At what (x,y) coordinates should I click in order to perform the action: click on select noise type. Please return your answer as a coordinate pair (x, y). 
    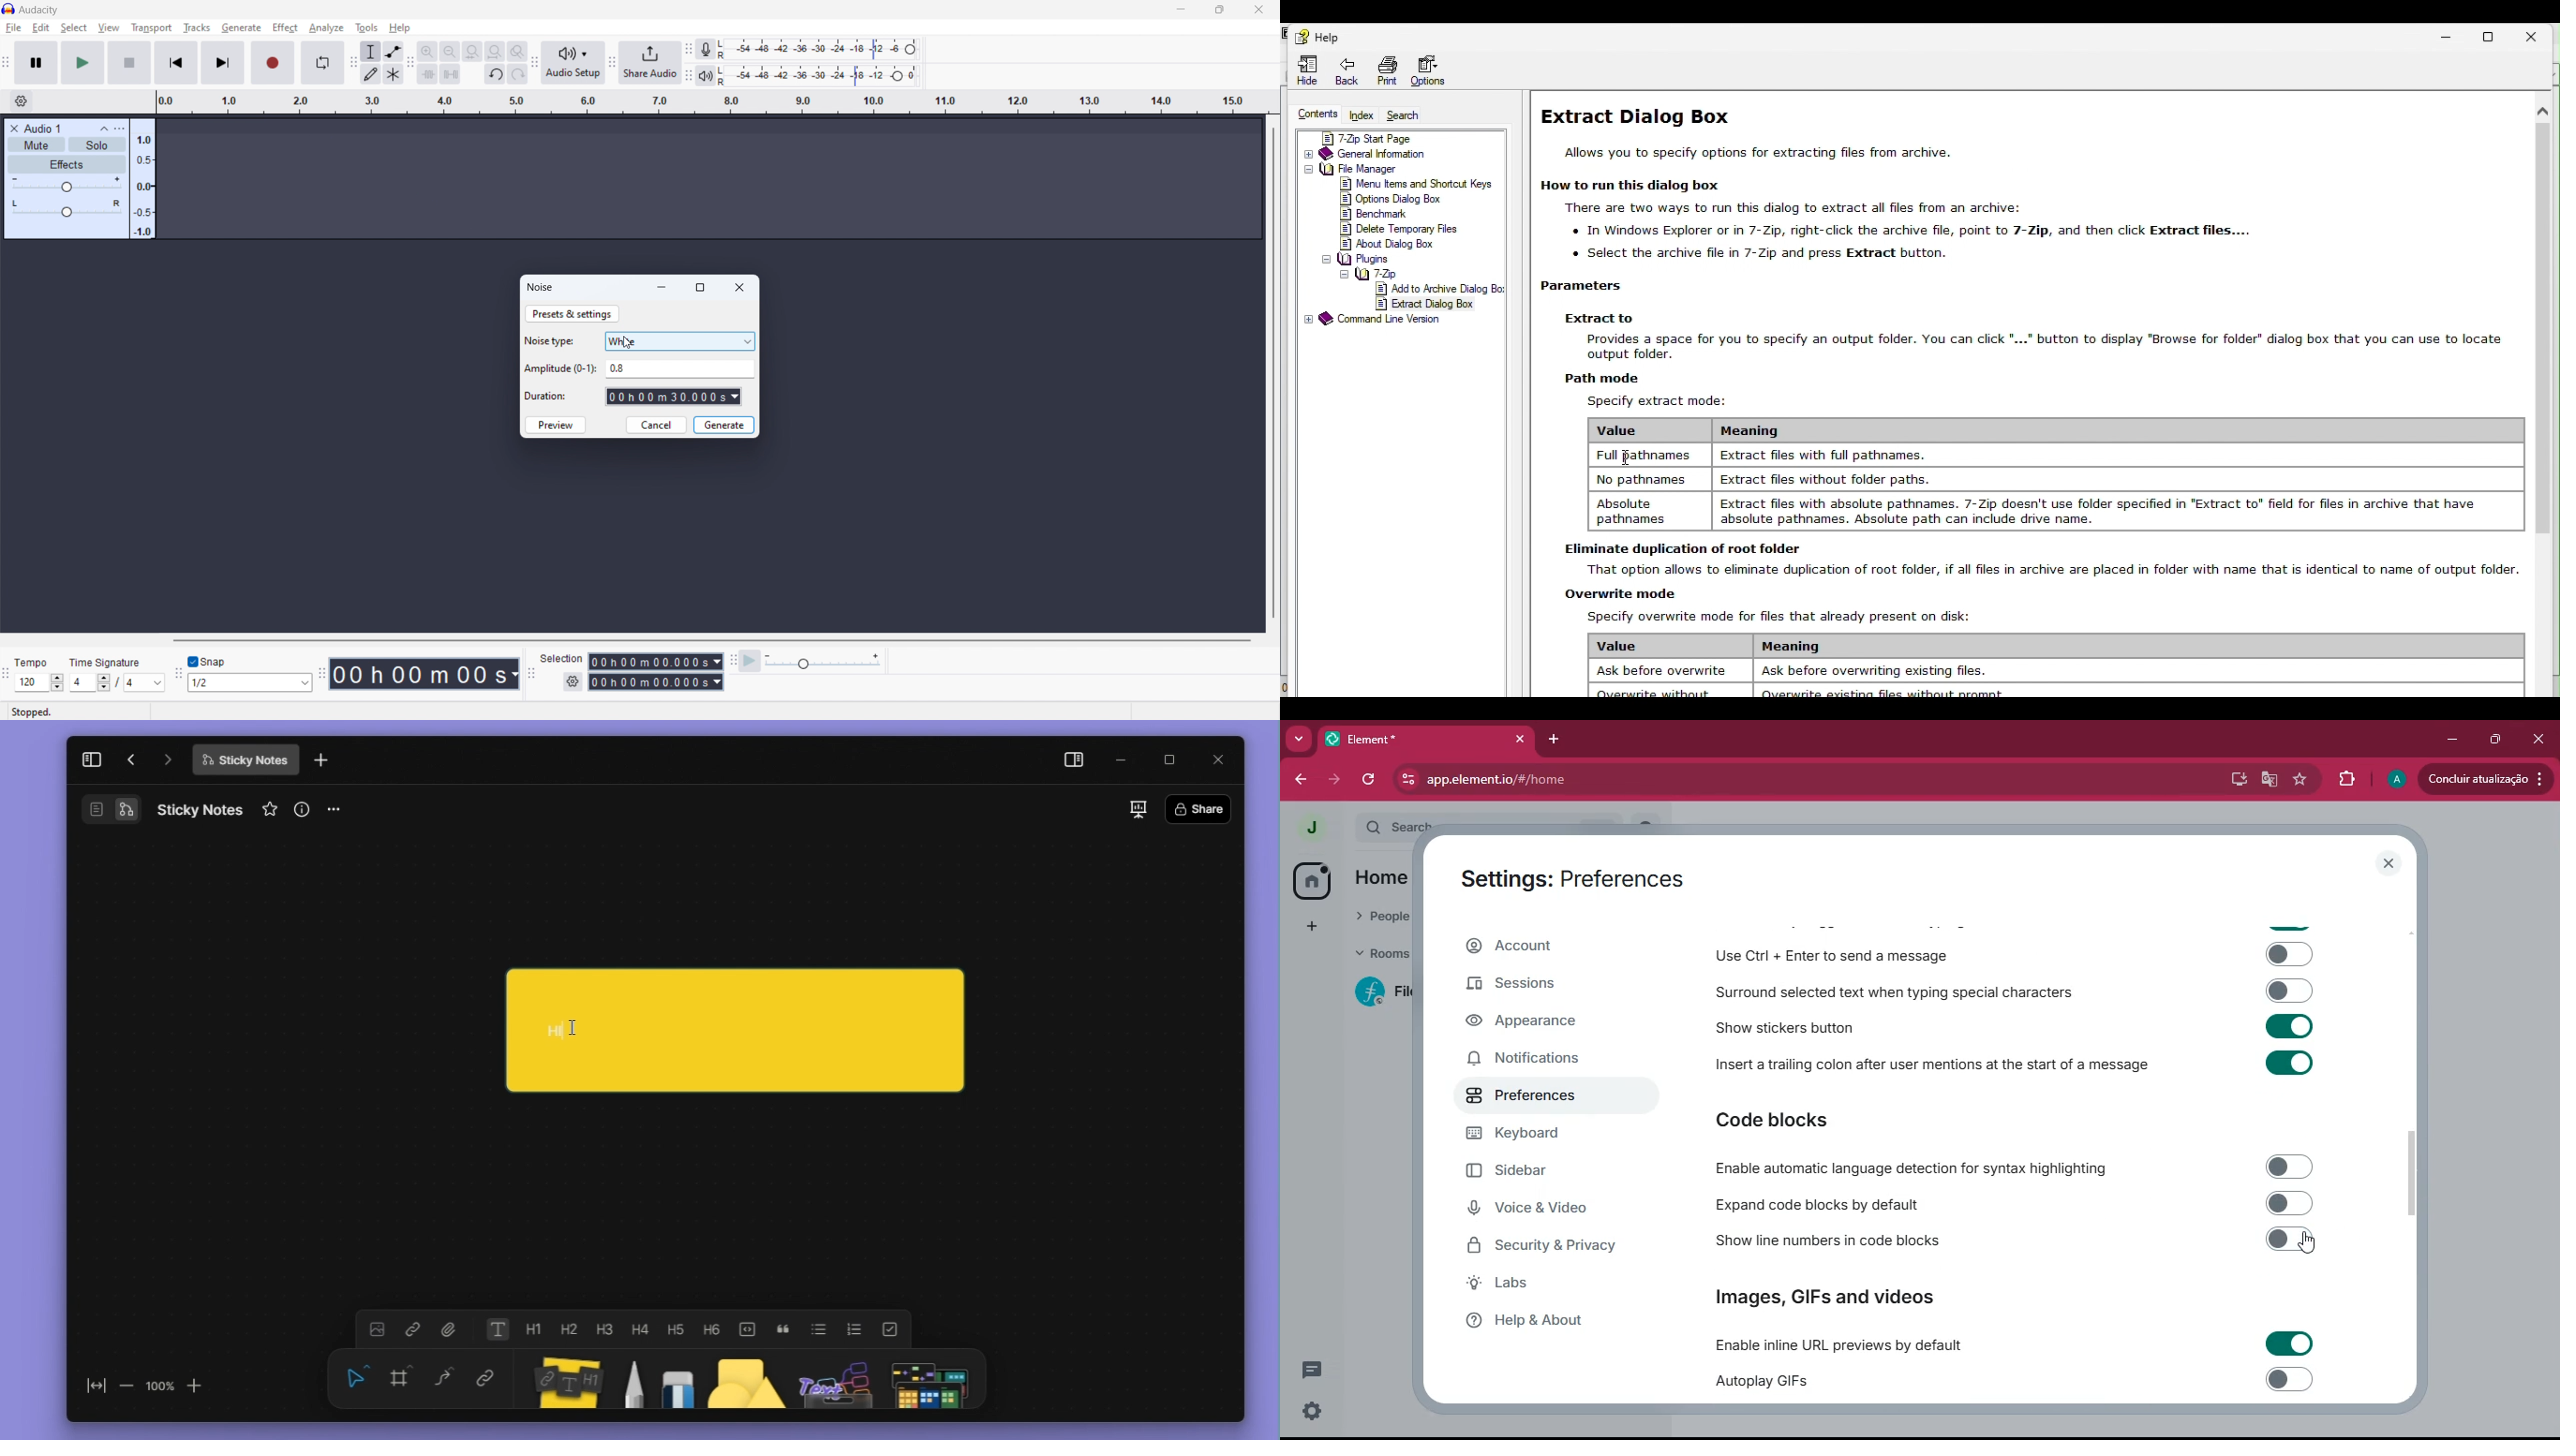
    Looking at the image, I should click on (680, 341).